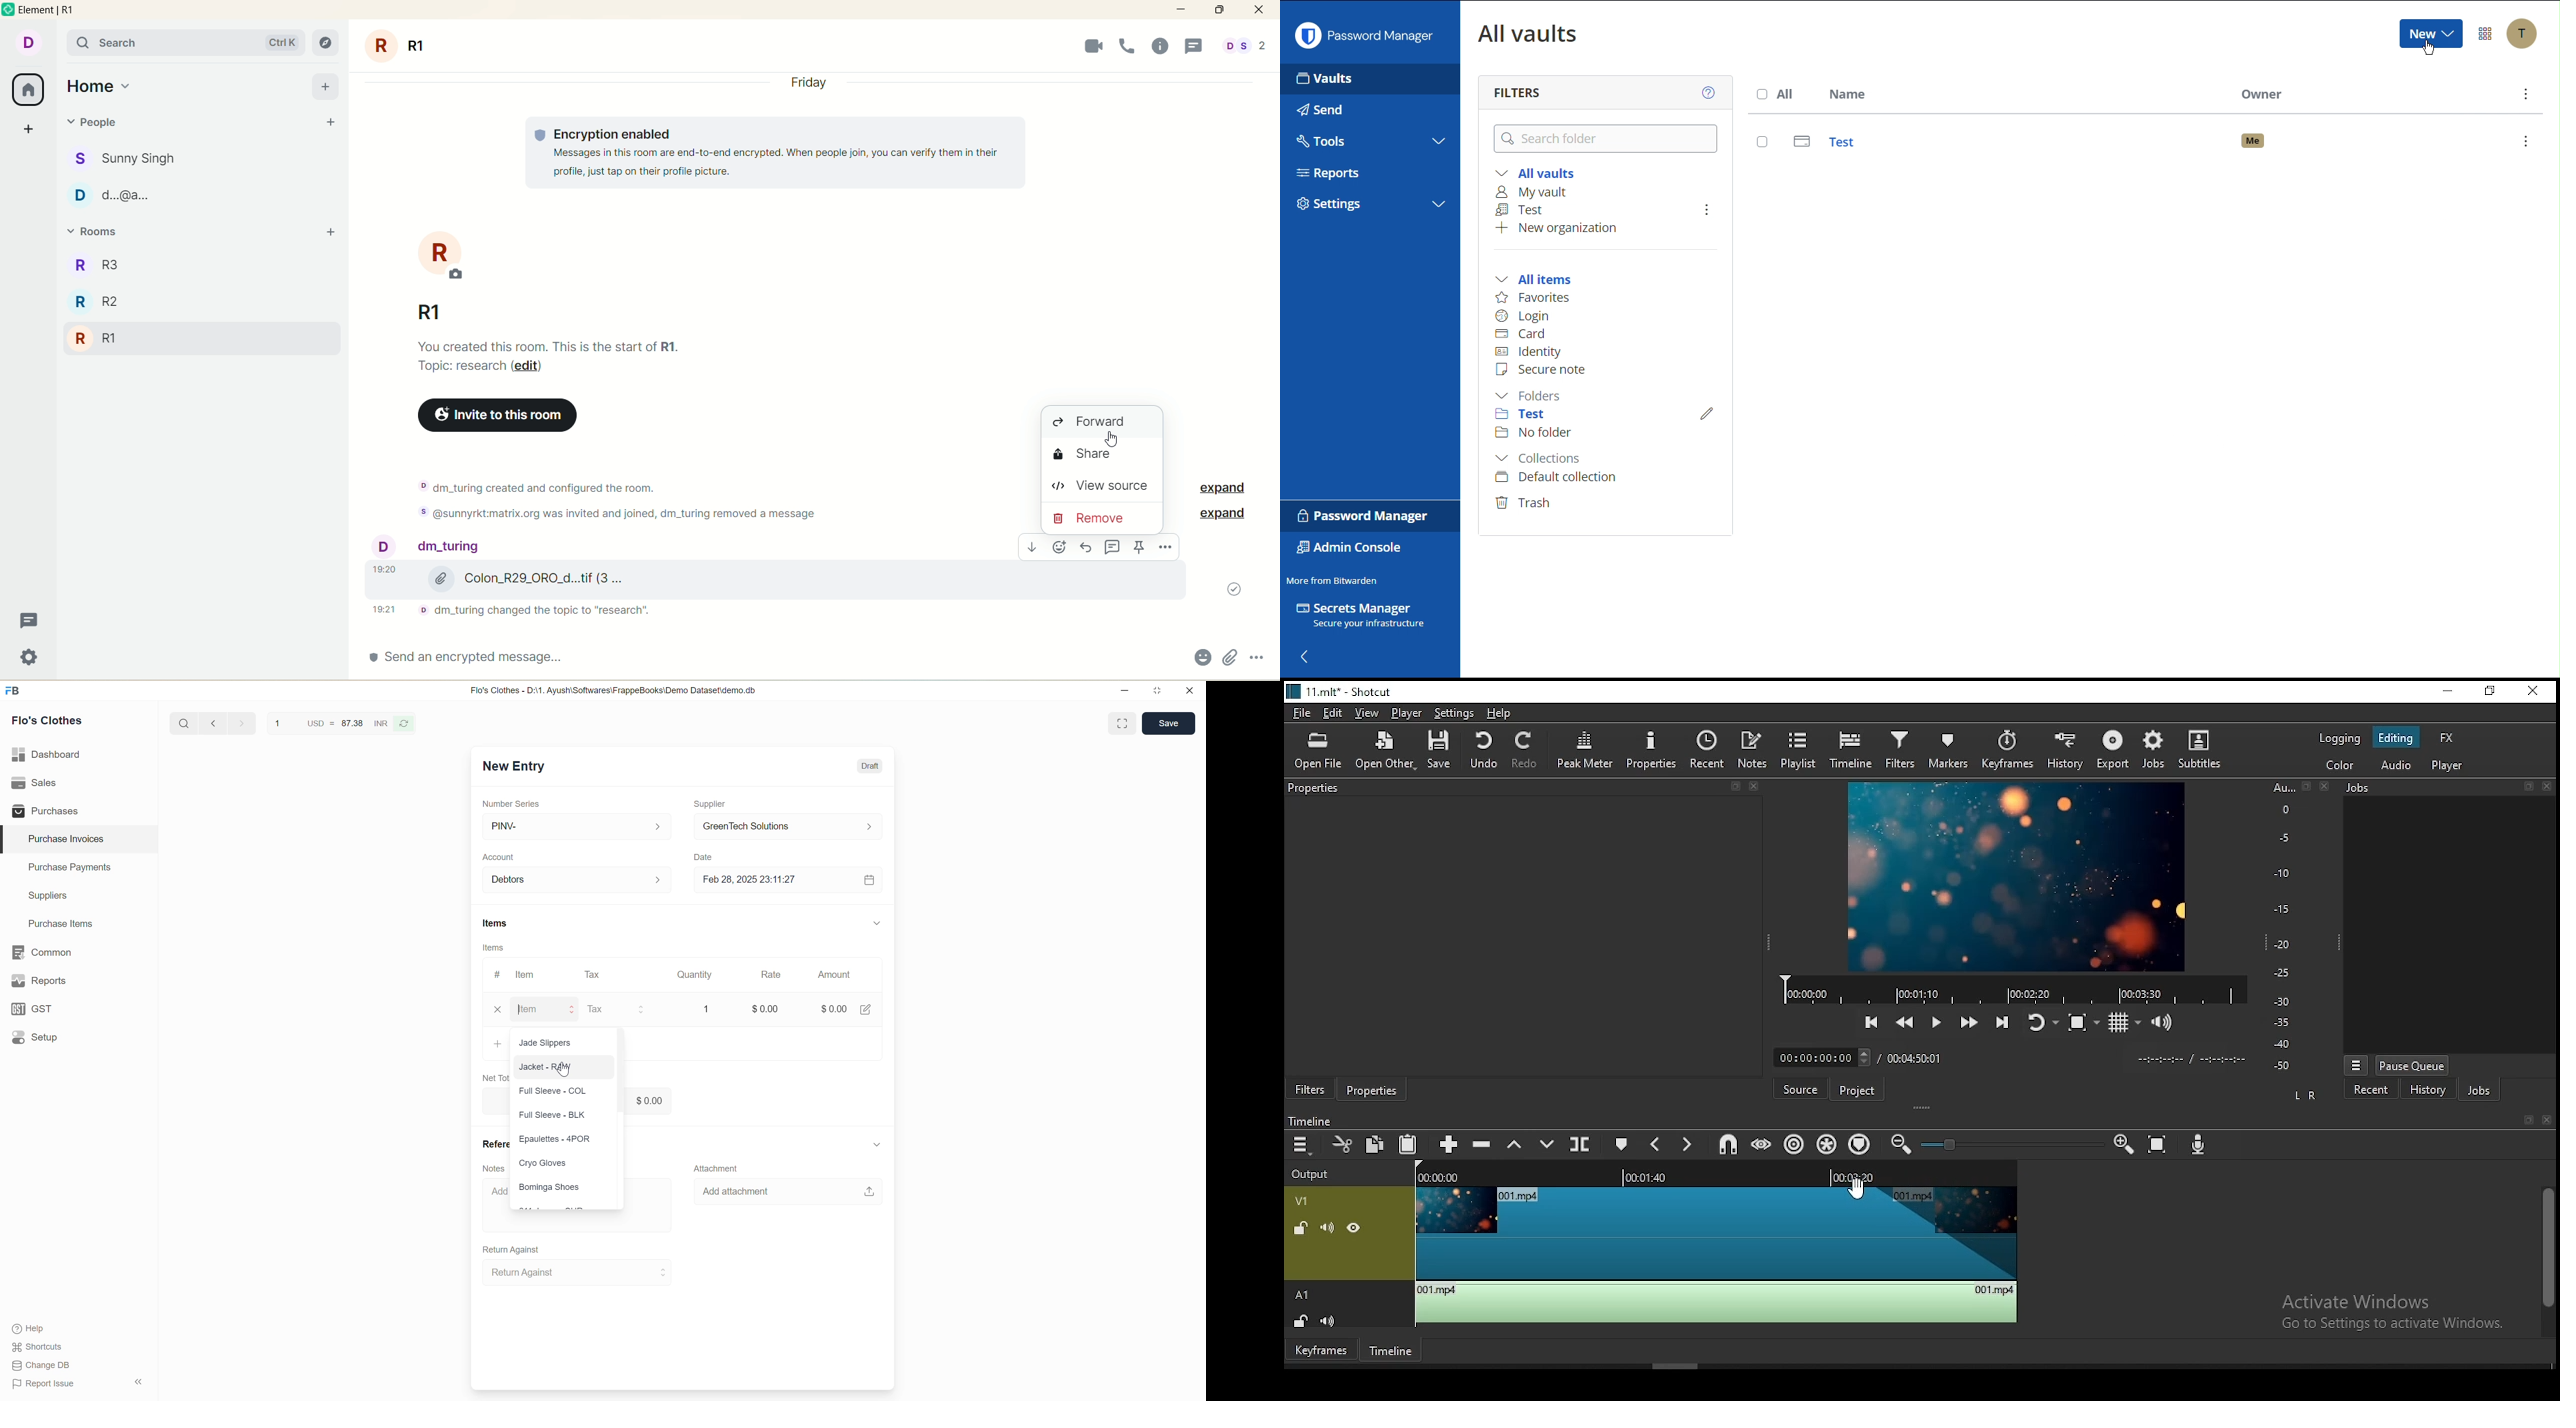 The height and width of the screenshot is (1428, 2576). I want to click on Settings, so click(1368, 206).